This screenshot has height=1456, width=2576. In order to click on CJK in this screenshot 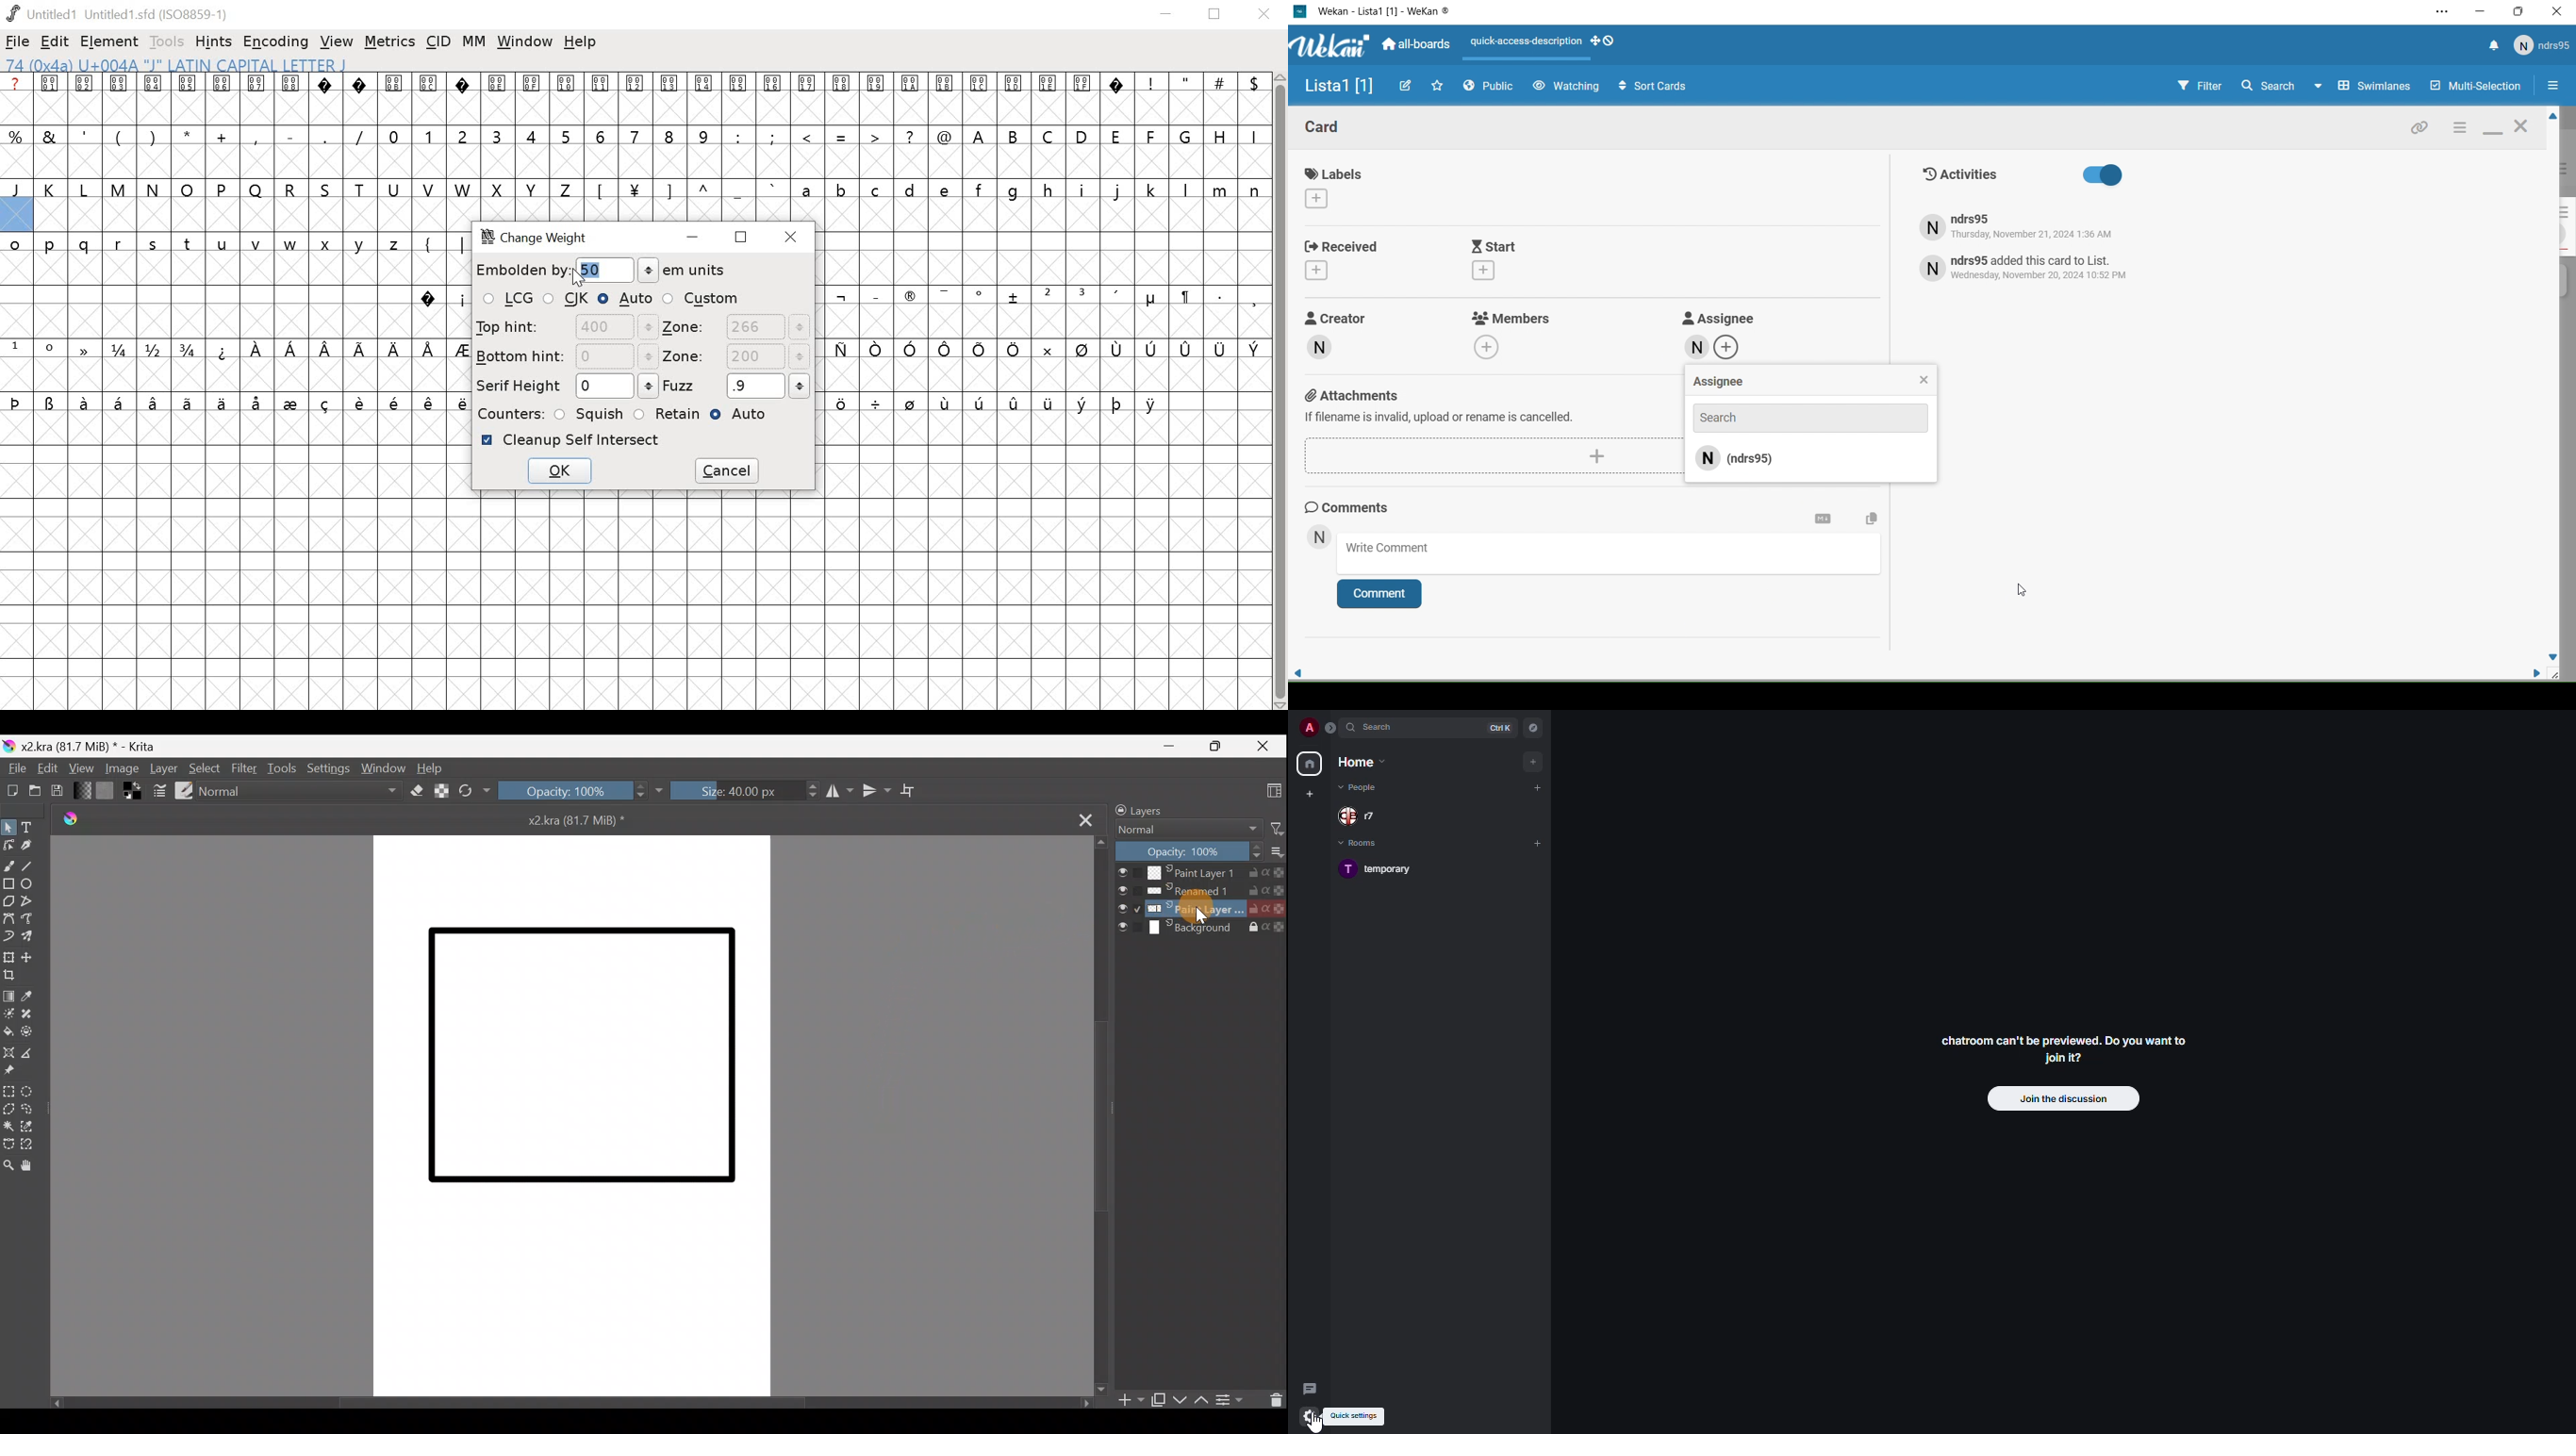, I will do `click(567, 300)`.